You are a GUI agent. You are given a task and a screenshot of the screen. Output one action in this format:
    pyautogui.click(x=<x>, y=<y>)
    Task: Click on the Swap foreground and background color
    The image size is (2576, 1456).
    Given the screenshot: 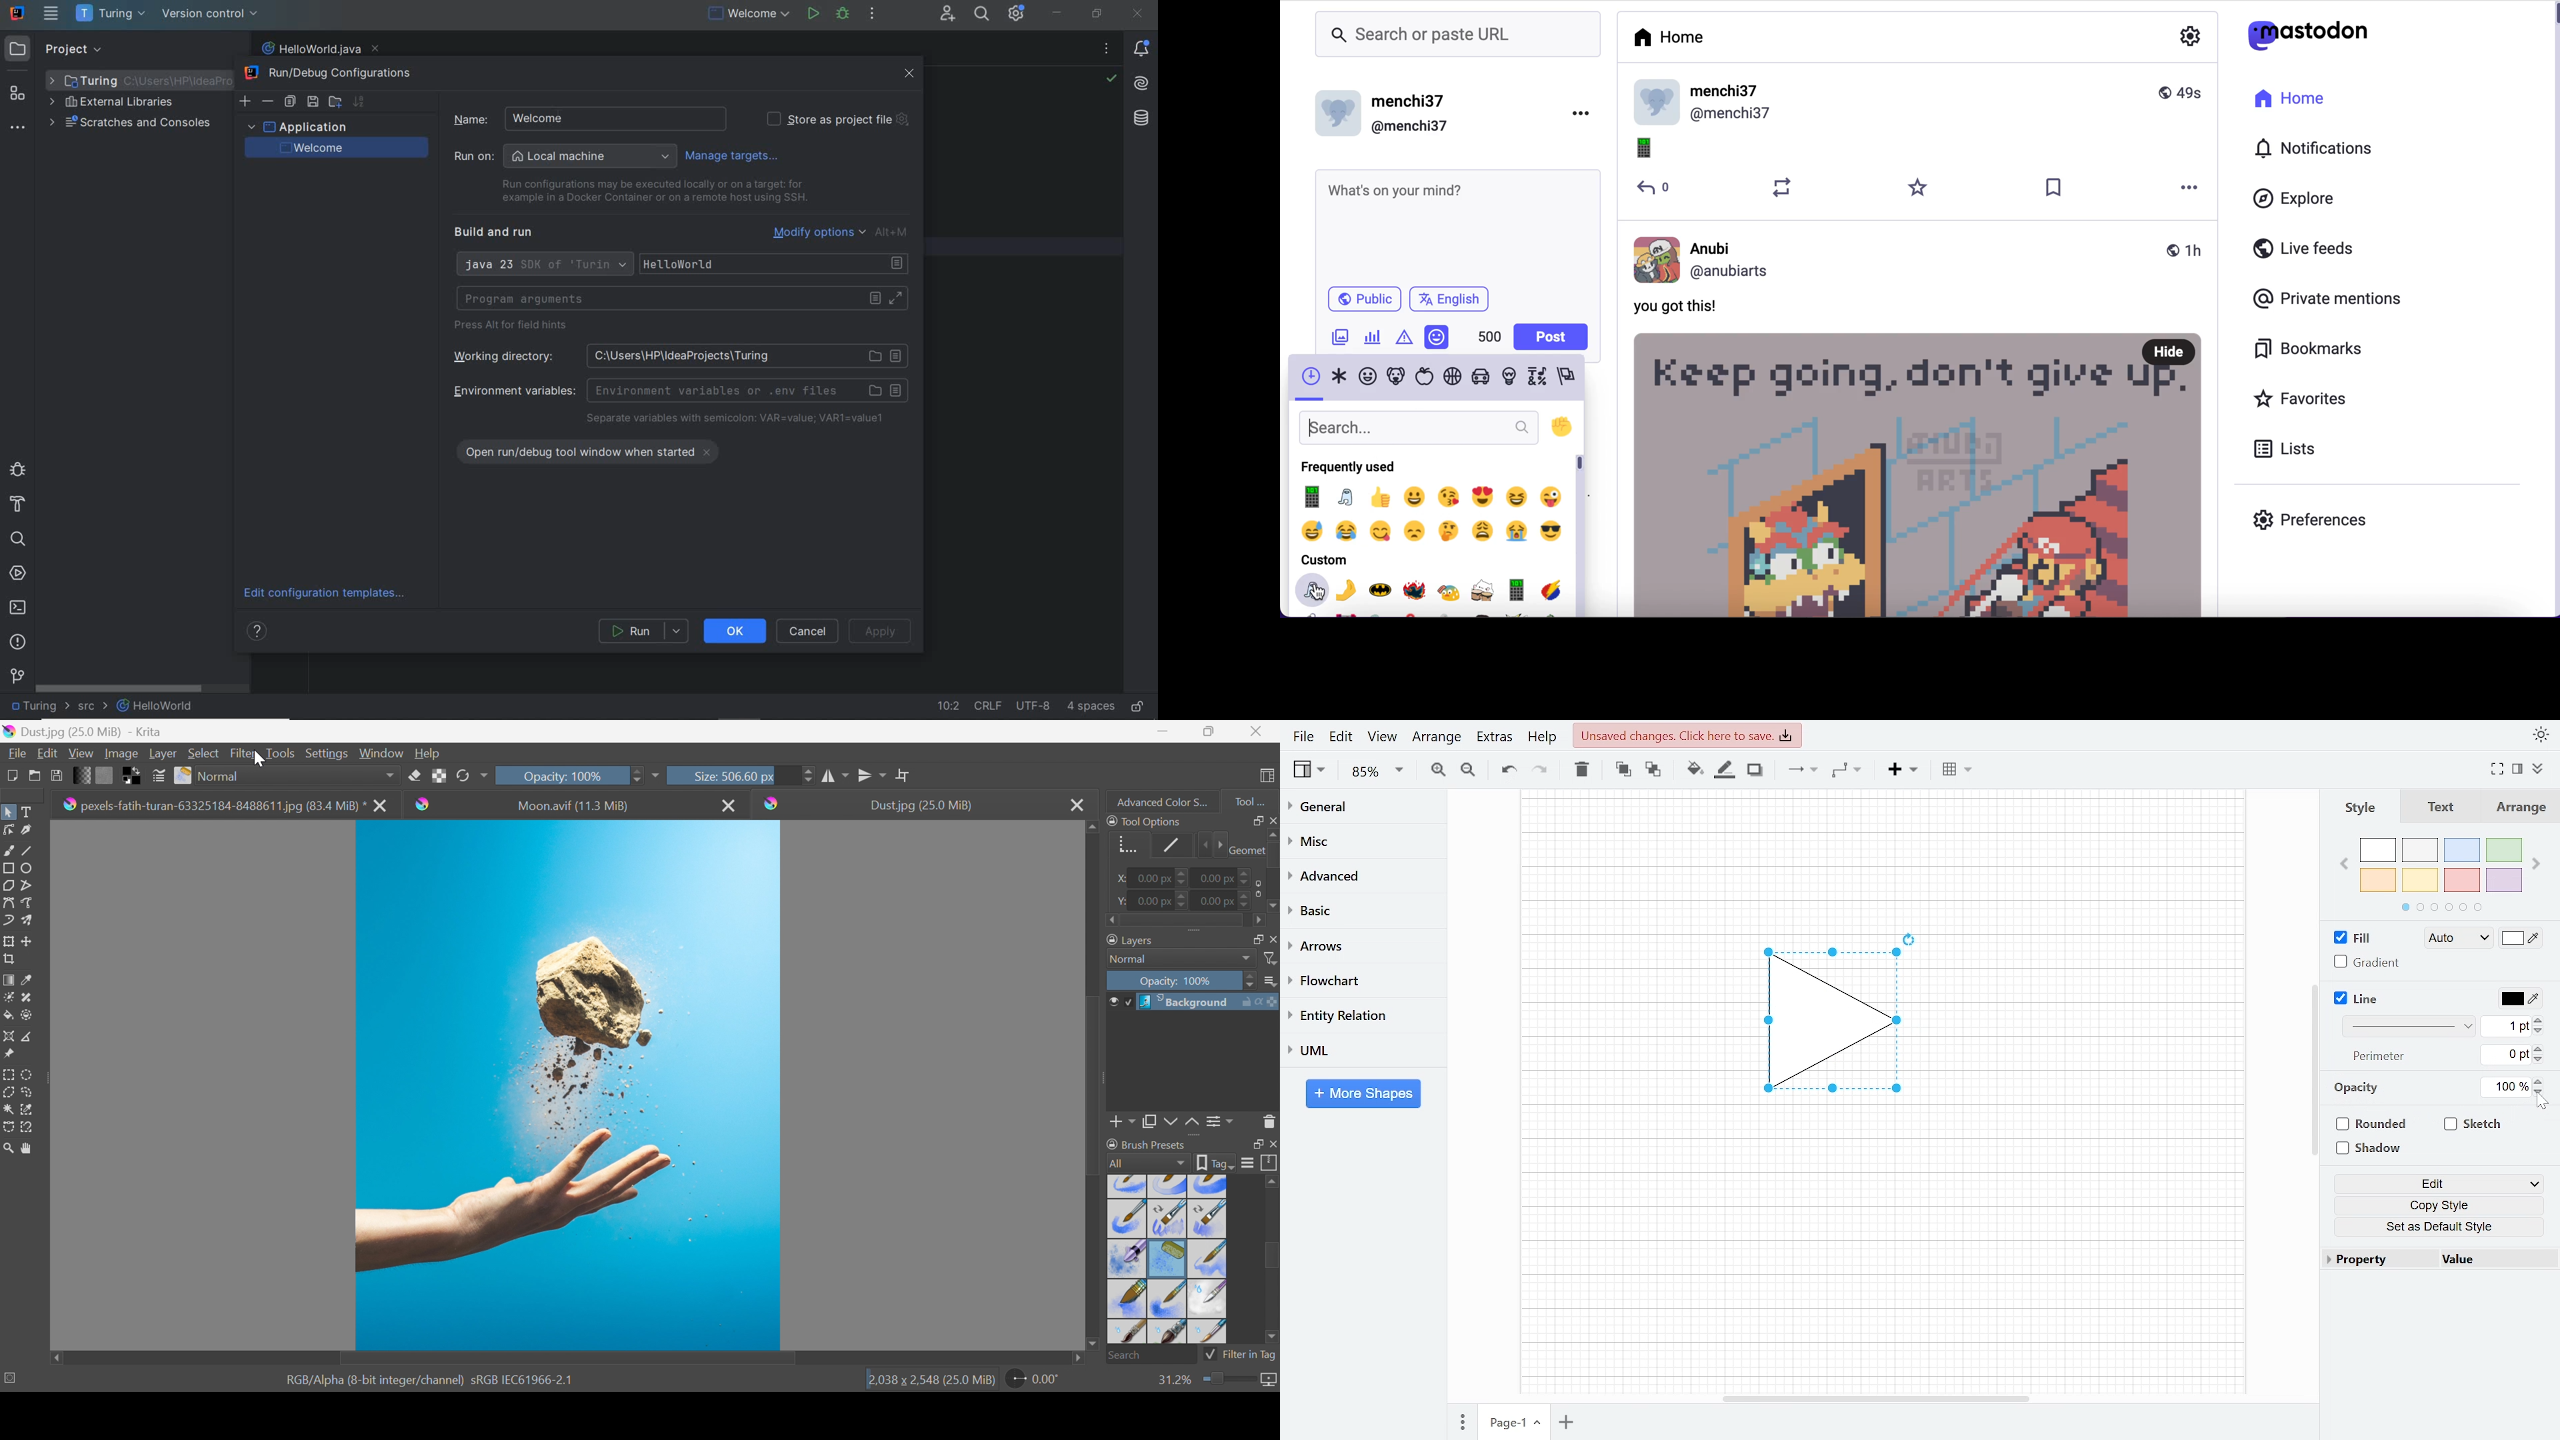 What is the action you would take?
    pyautogui.click(x=134, y=776)
    